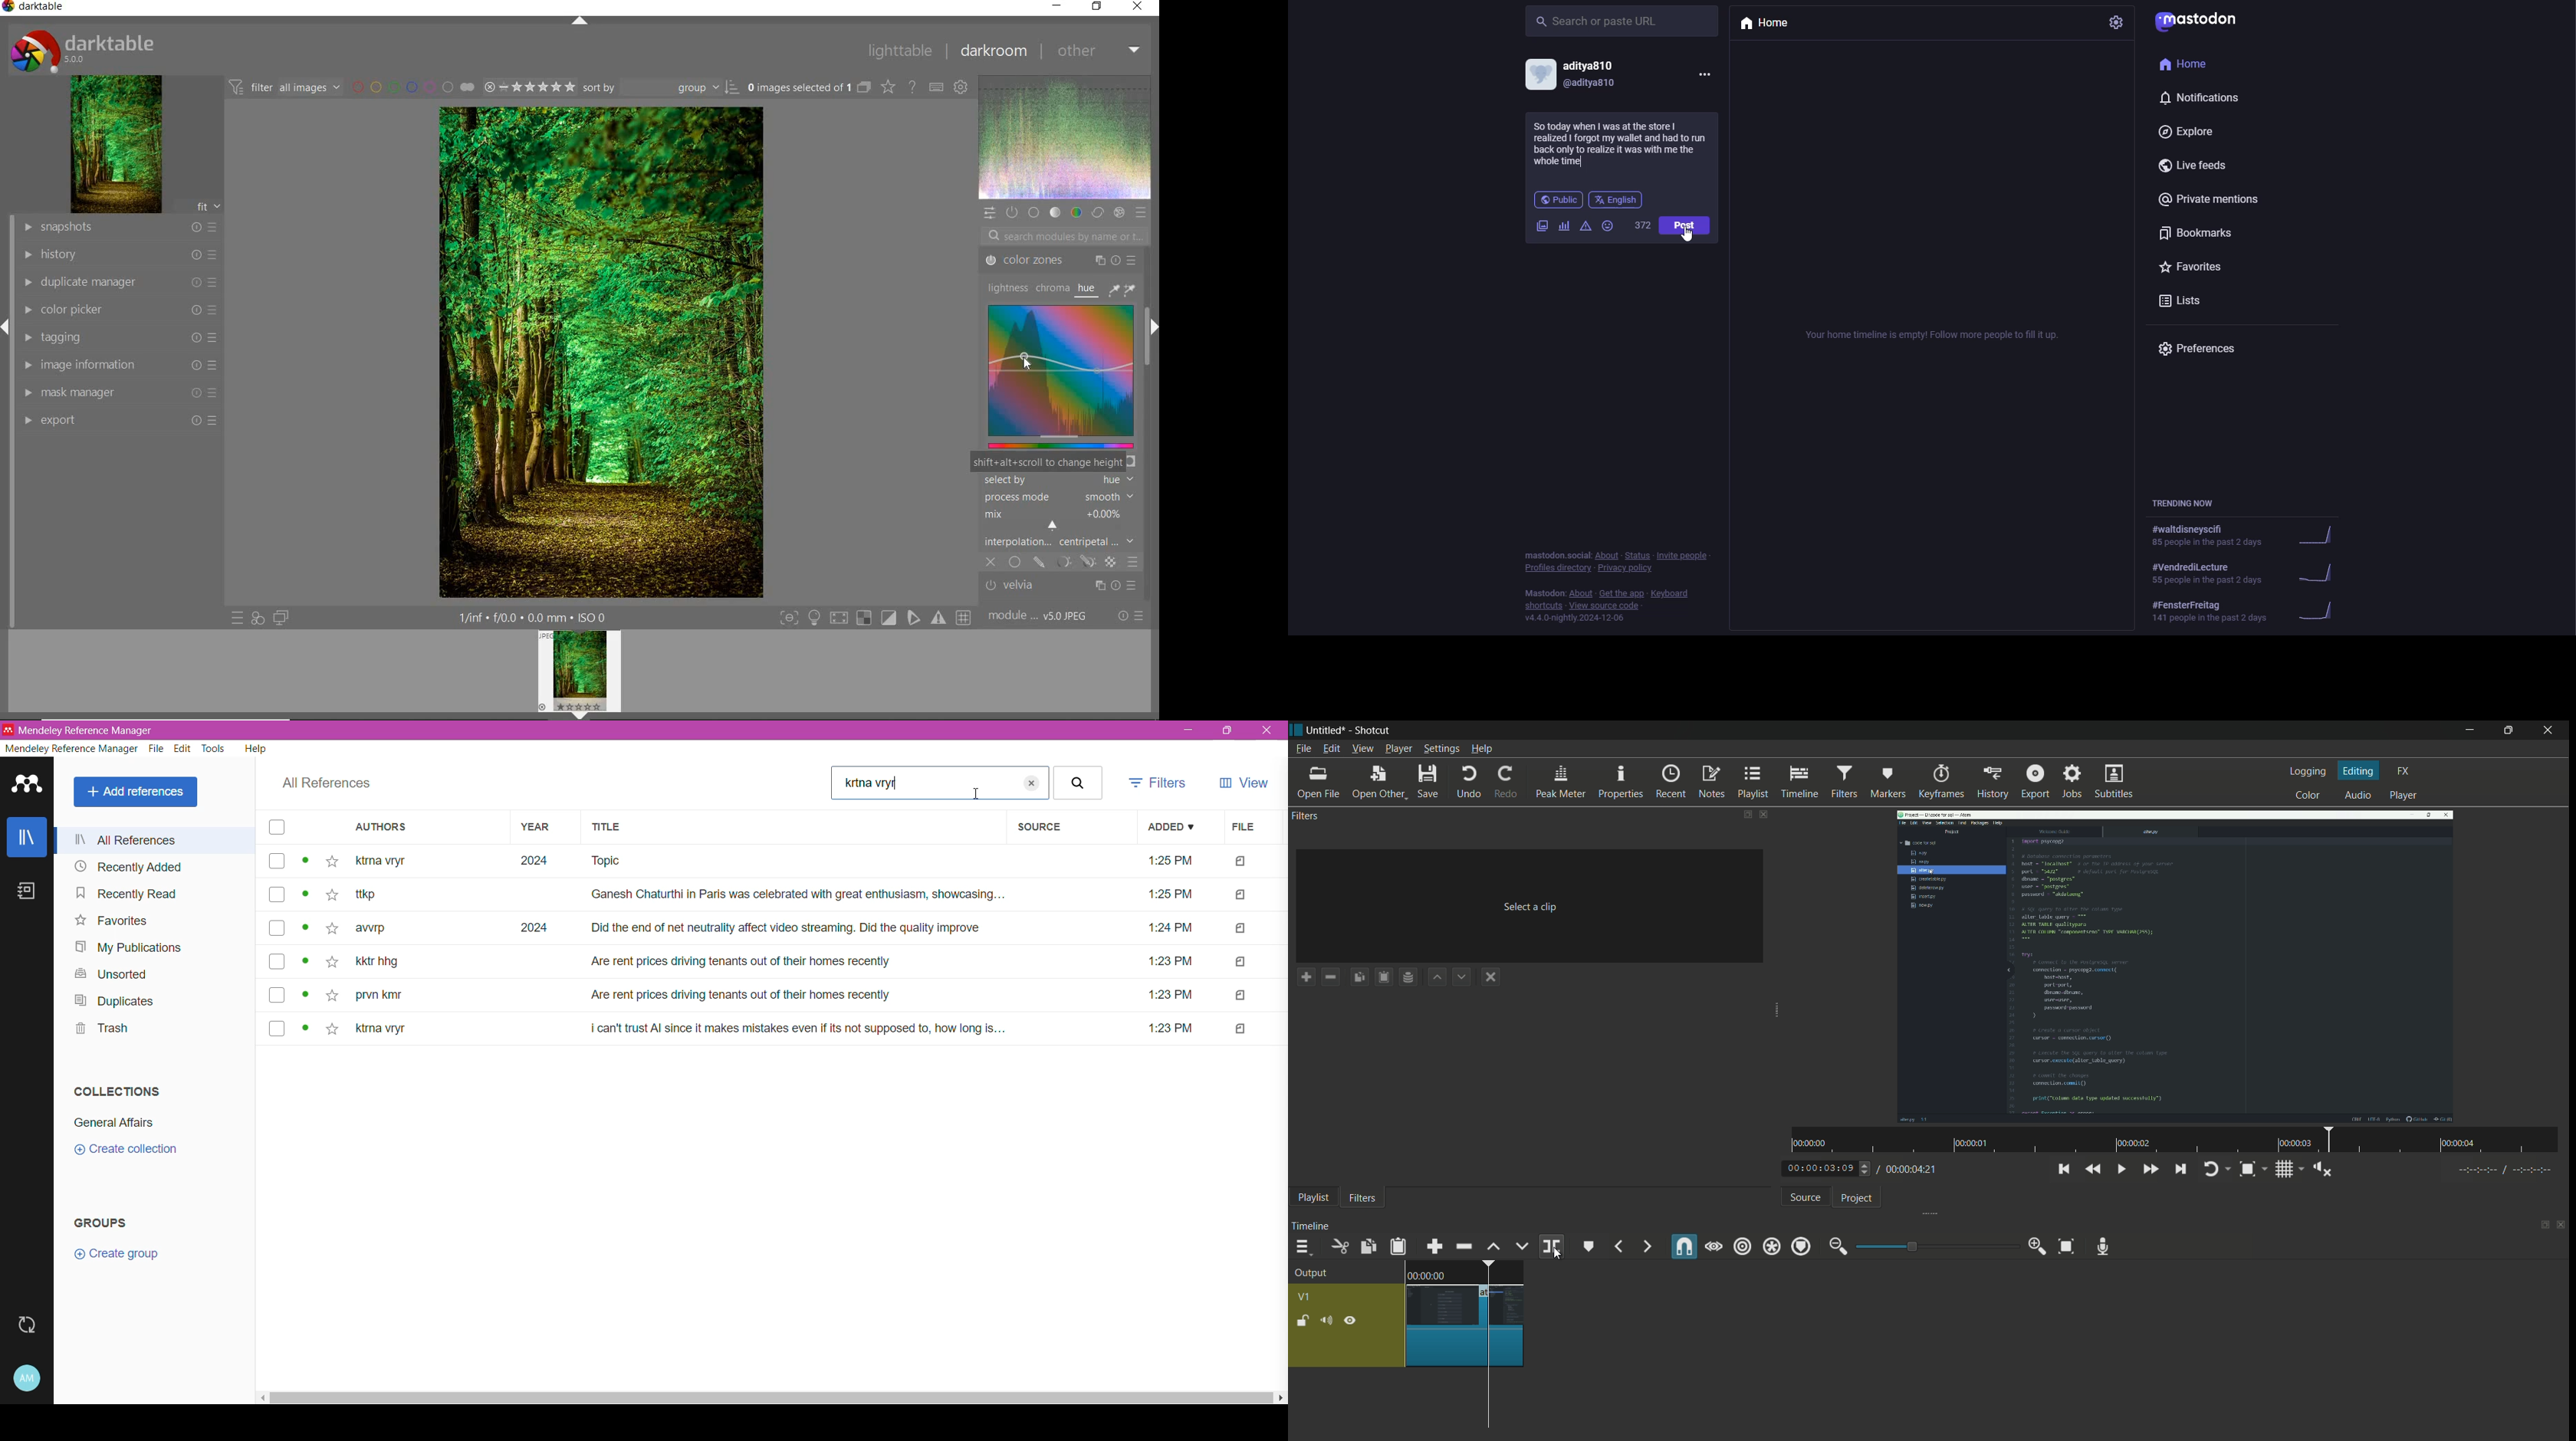 The height and width of the screenshot is (1456, 2576). Describe the element at coordinates (28, 839) in the screenshot. I see `Library` at that location.